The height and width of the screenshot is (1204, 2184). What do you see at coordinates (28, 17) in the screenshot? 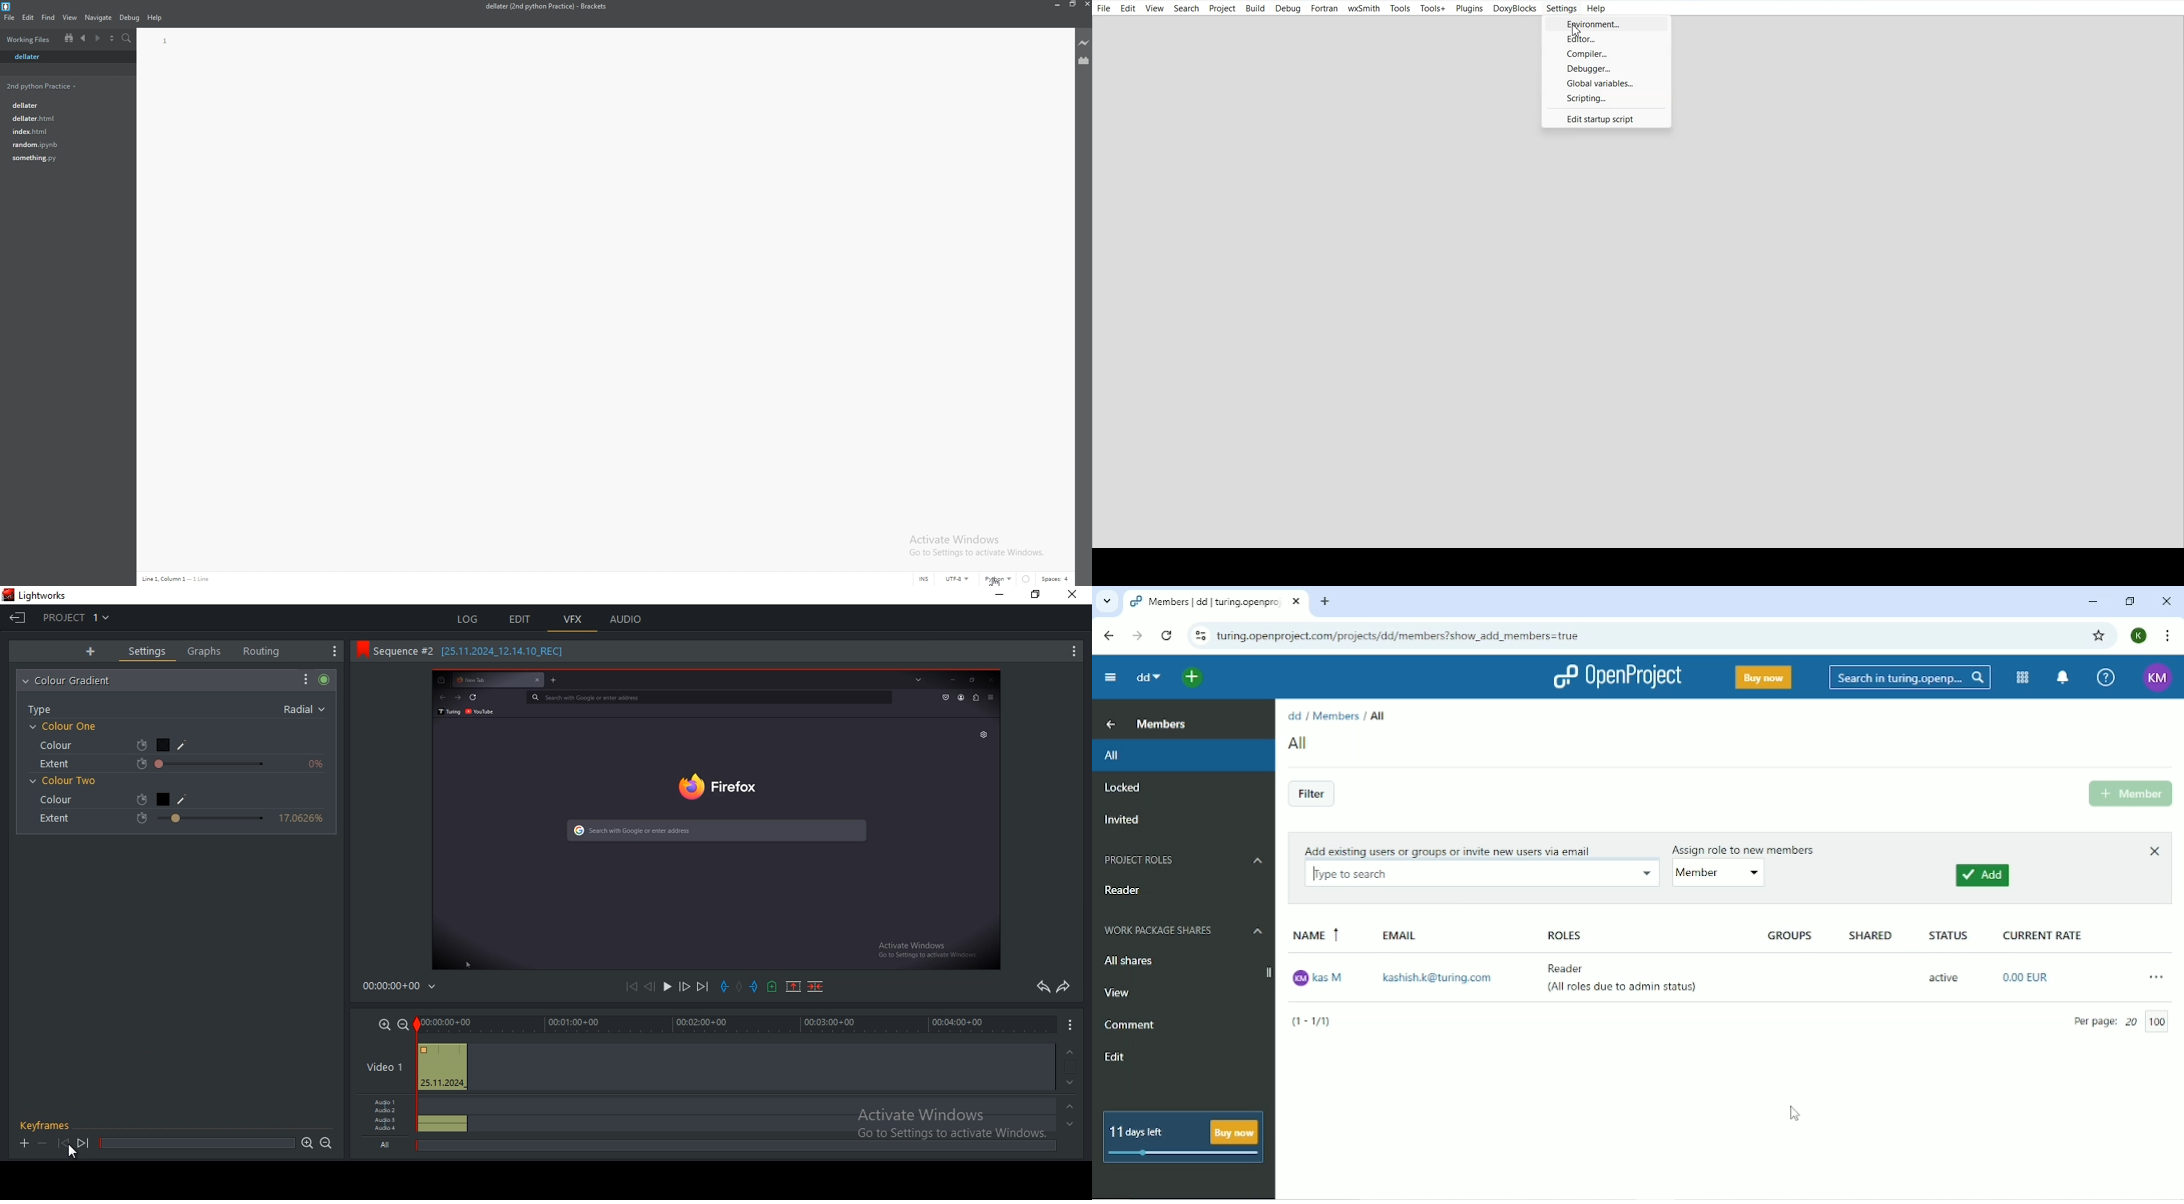
I see `edit` at bounding box center [28, 17].